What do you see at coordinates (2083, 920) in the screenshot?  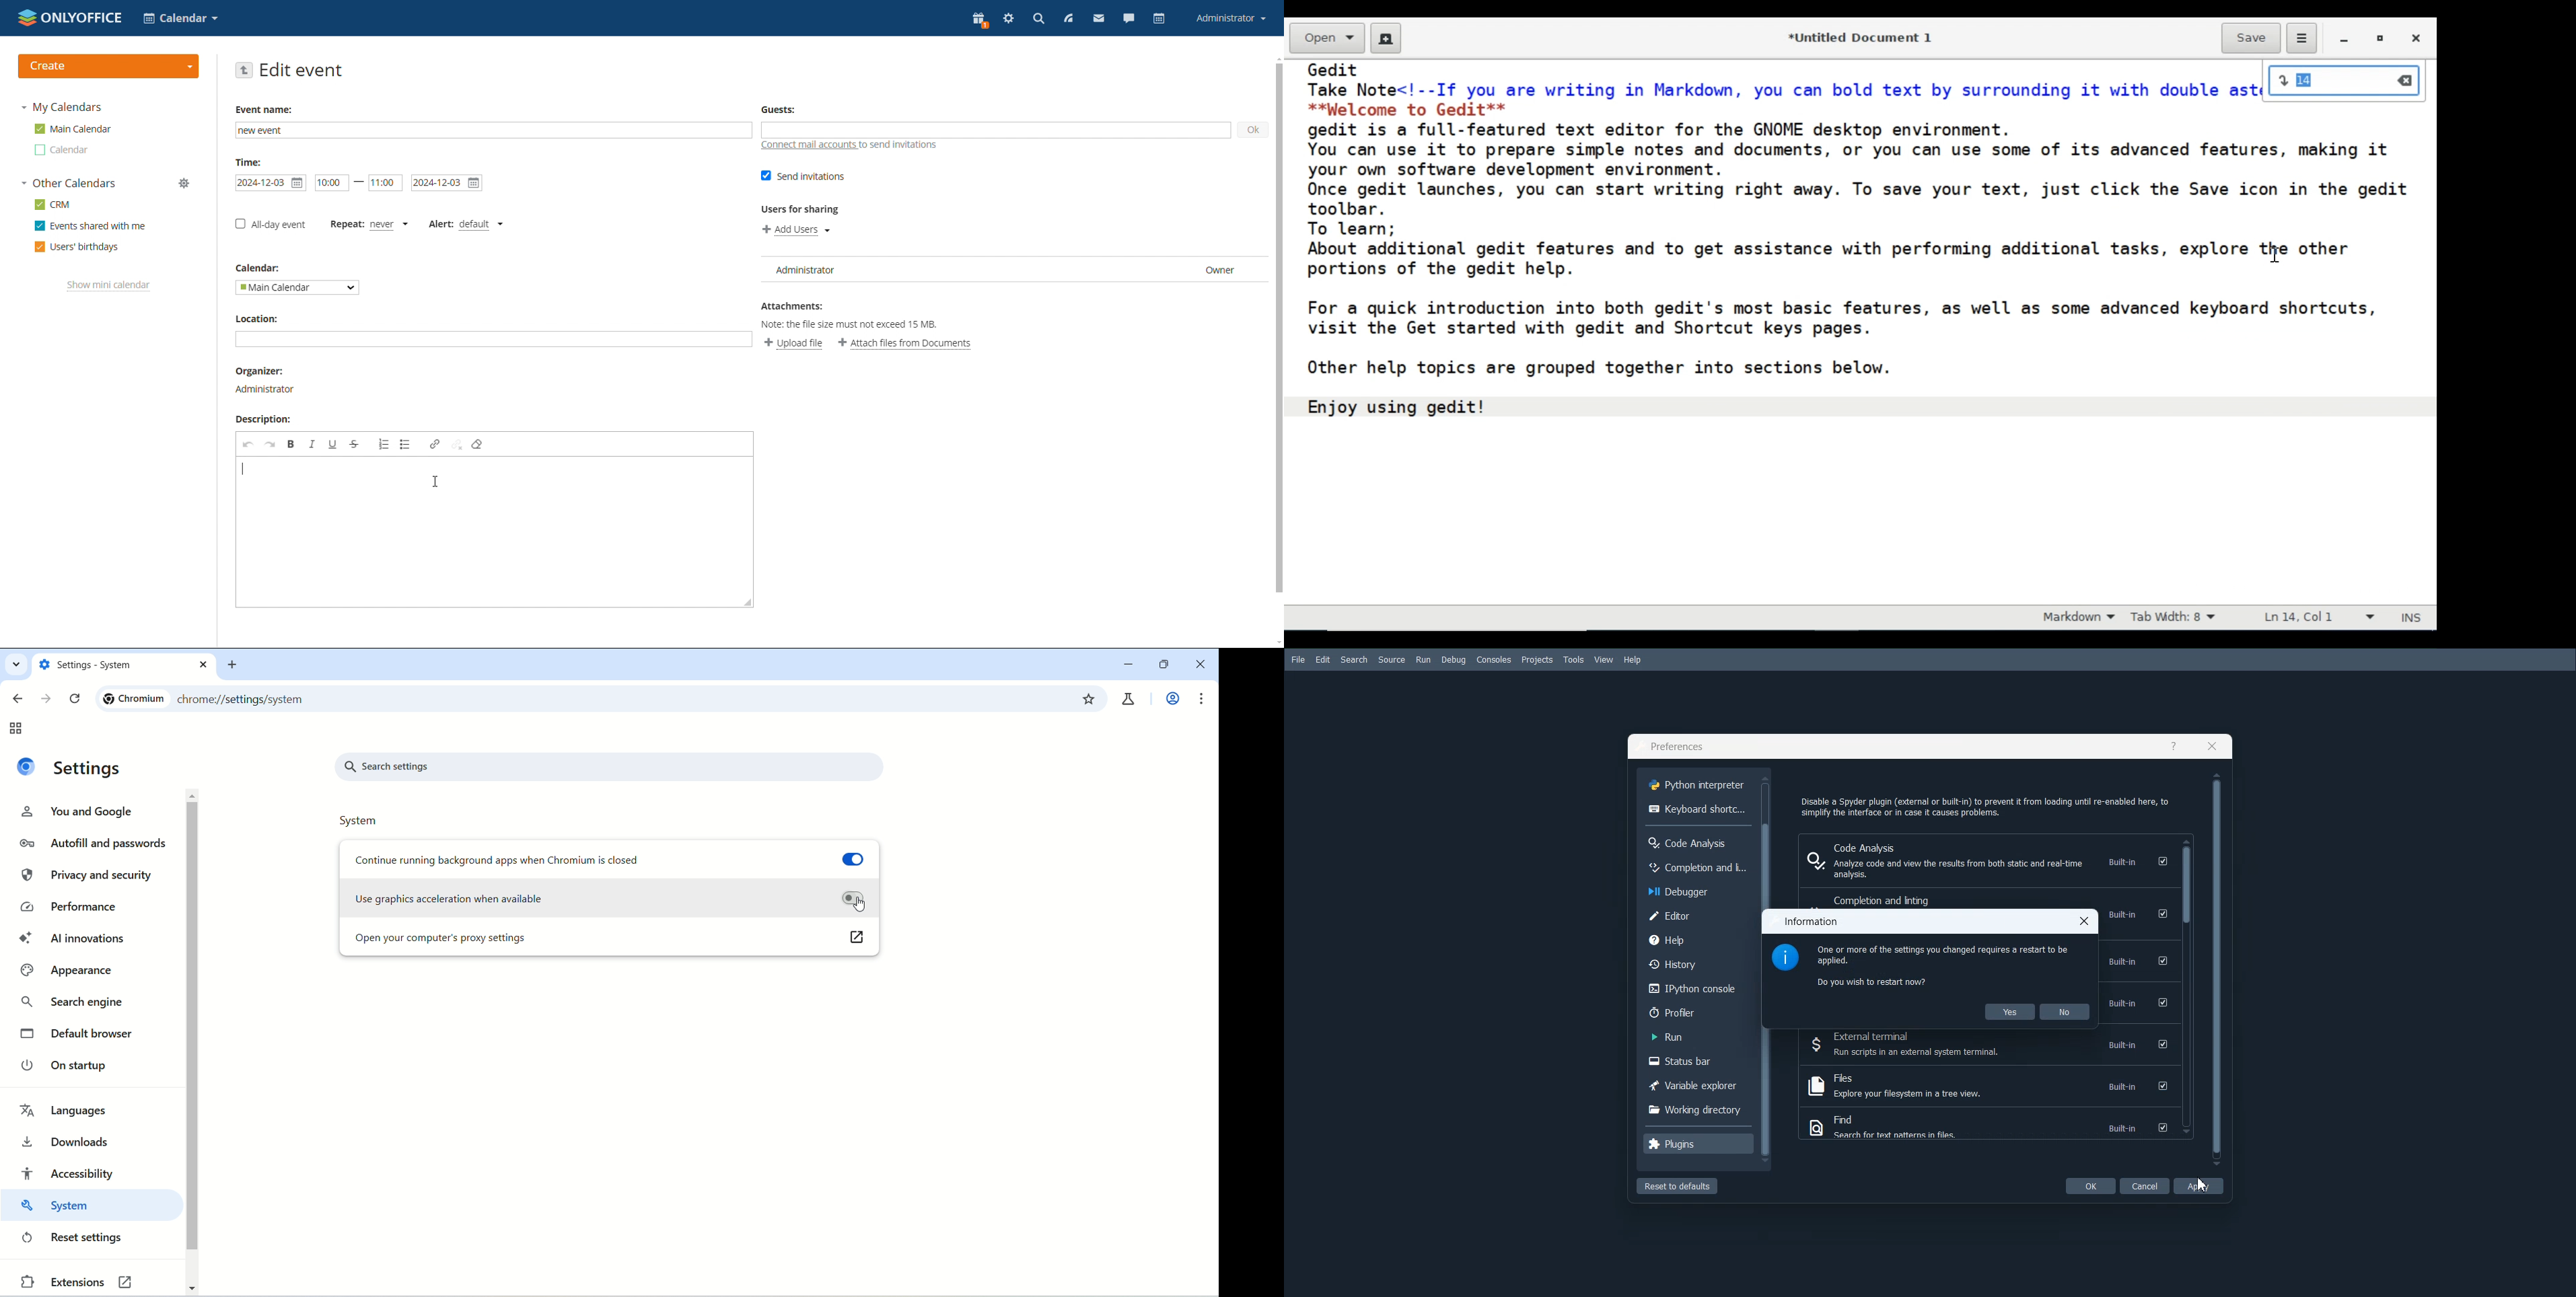 I see `Close` at bounding box center [2083, 920].